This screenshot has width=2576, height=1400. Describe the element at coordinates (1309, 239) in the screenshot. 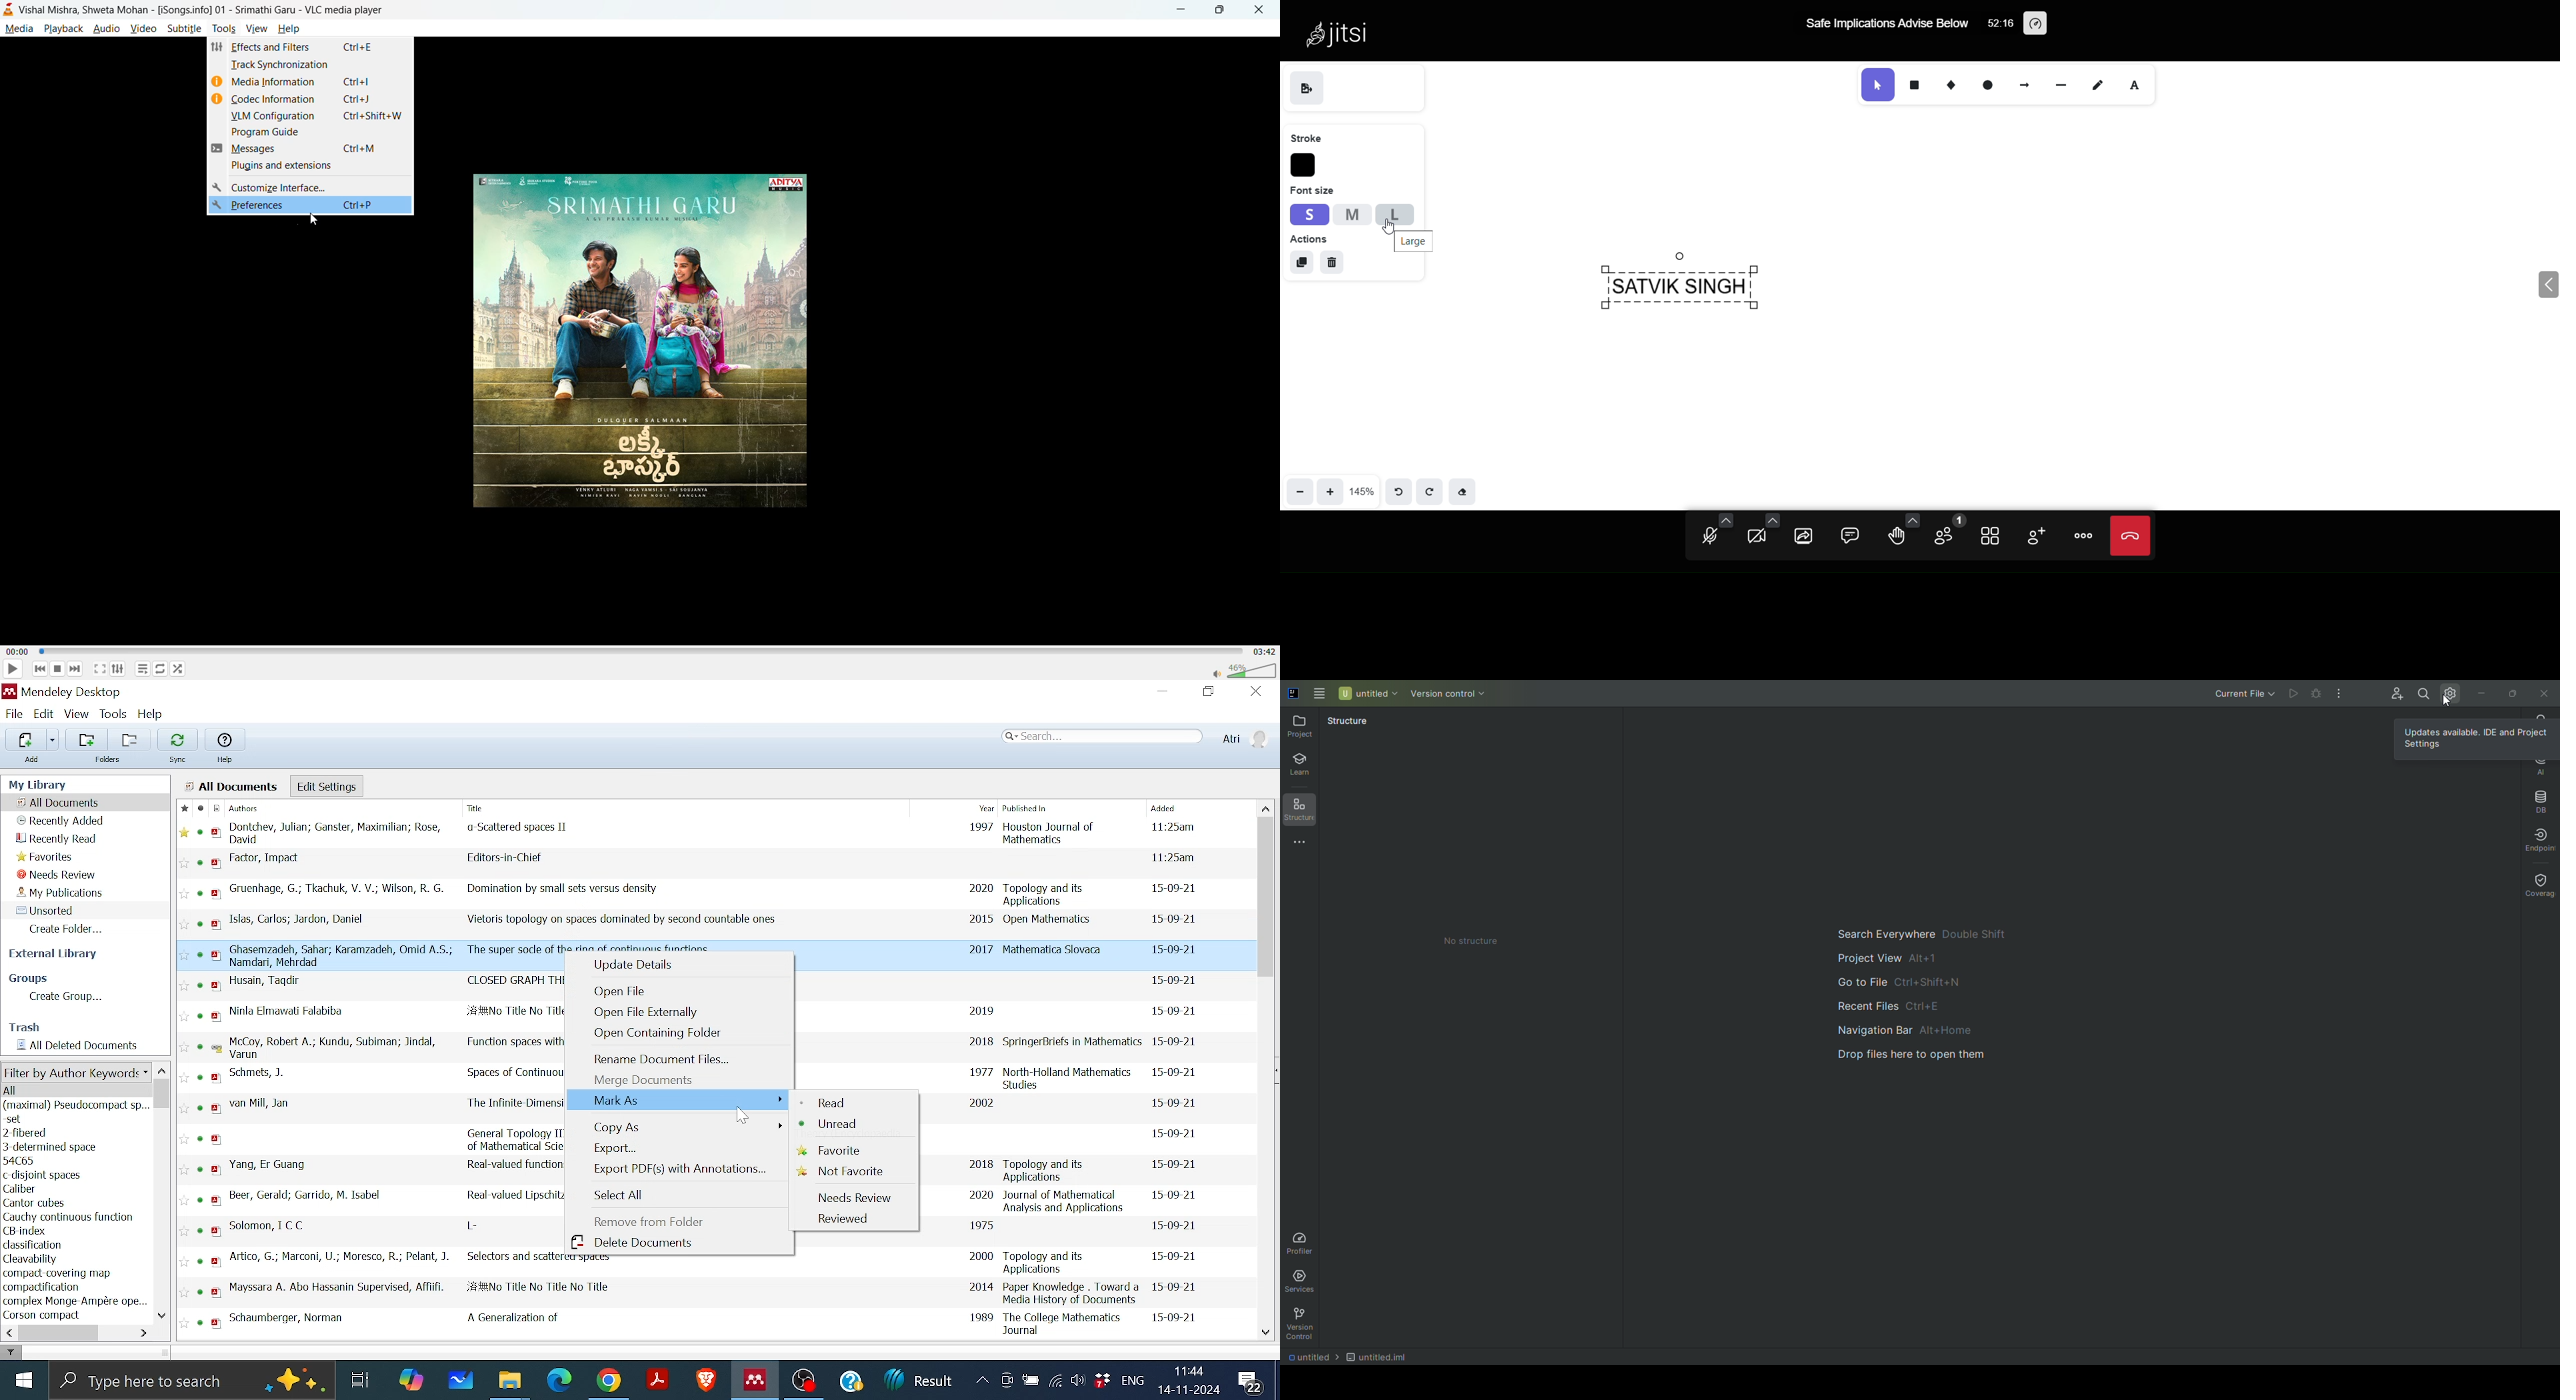

I see `actions` at that location.